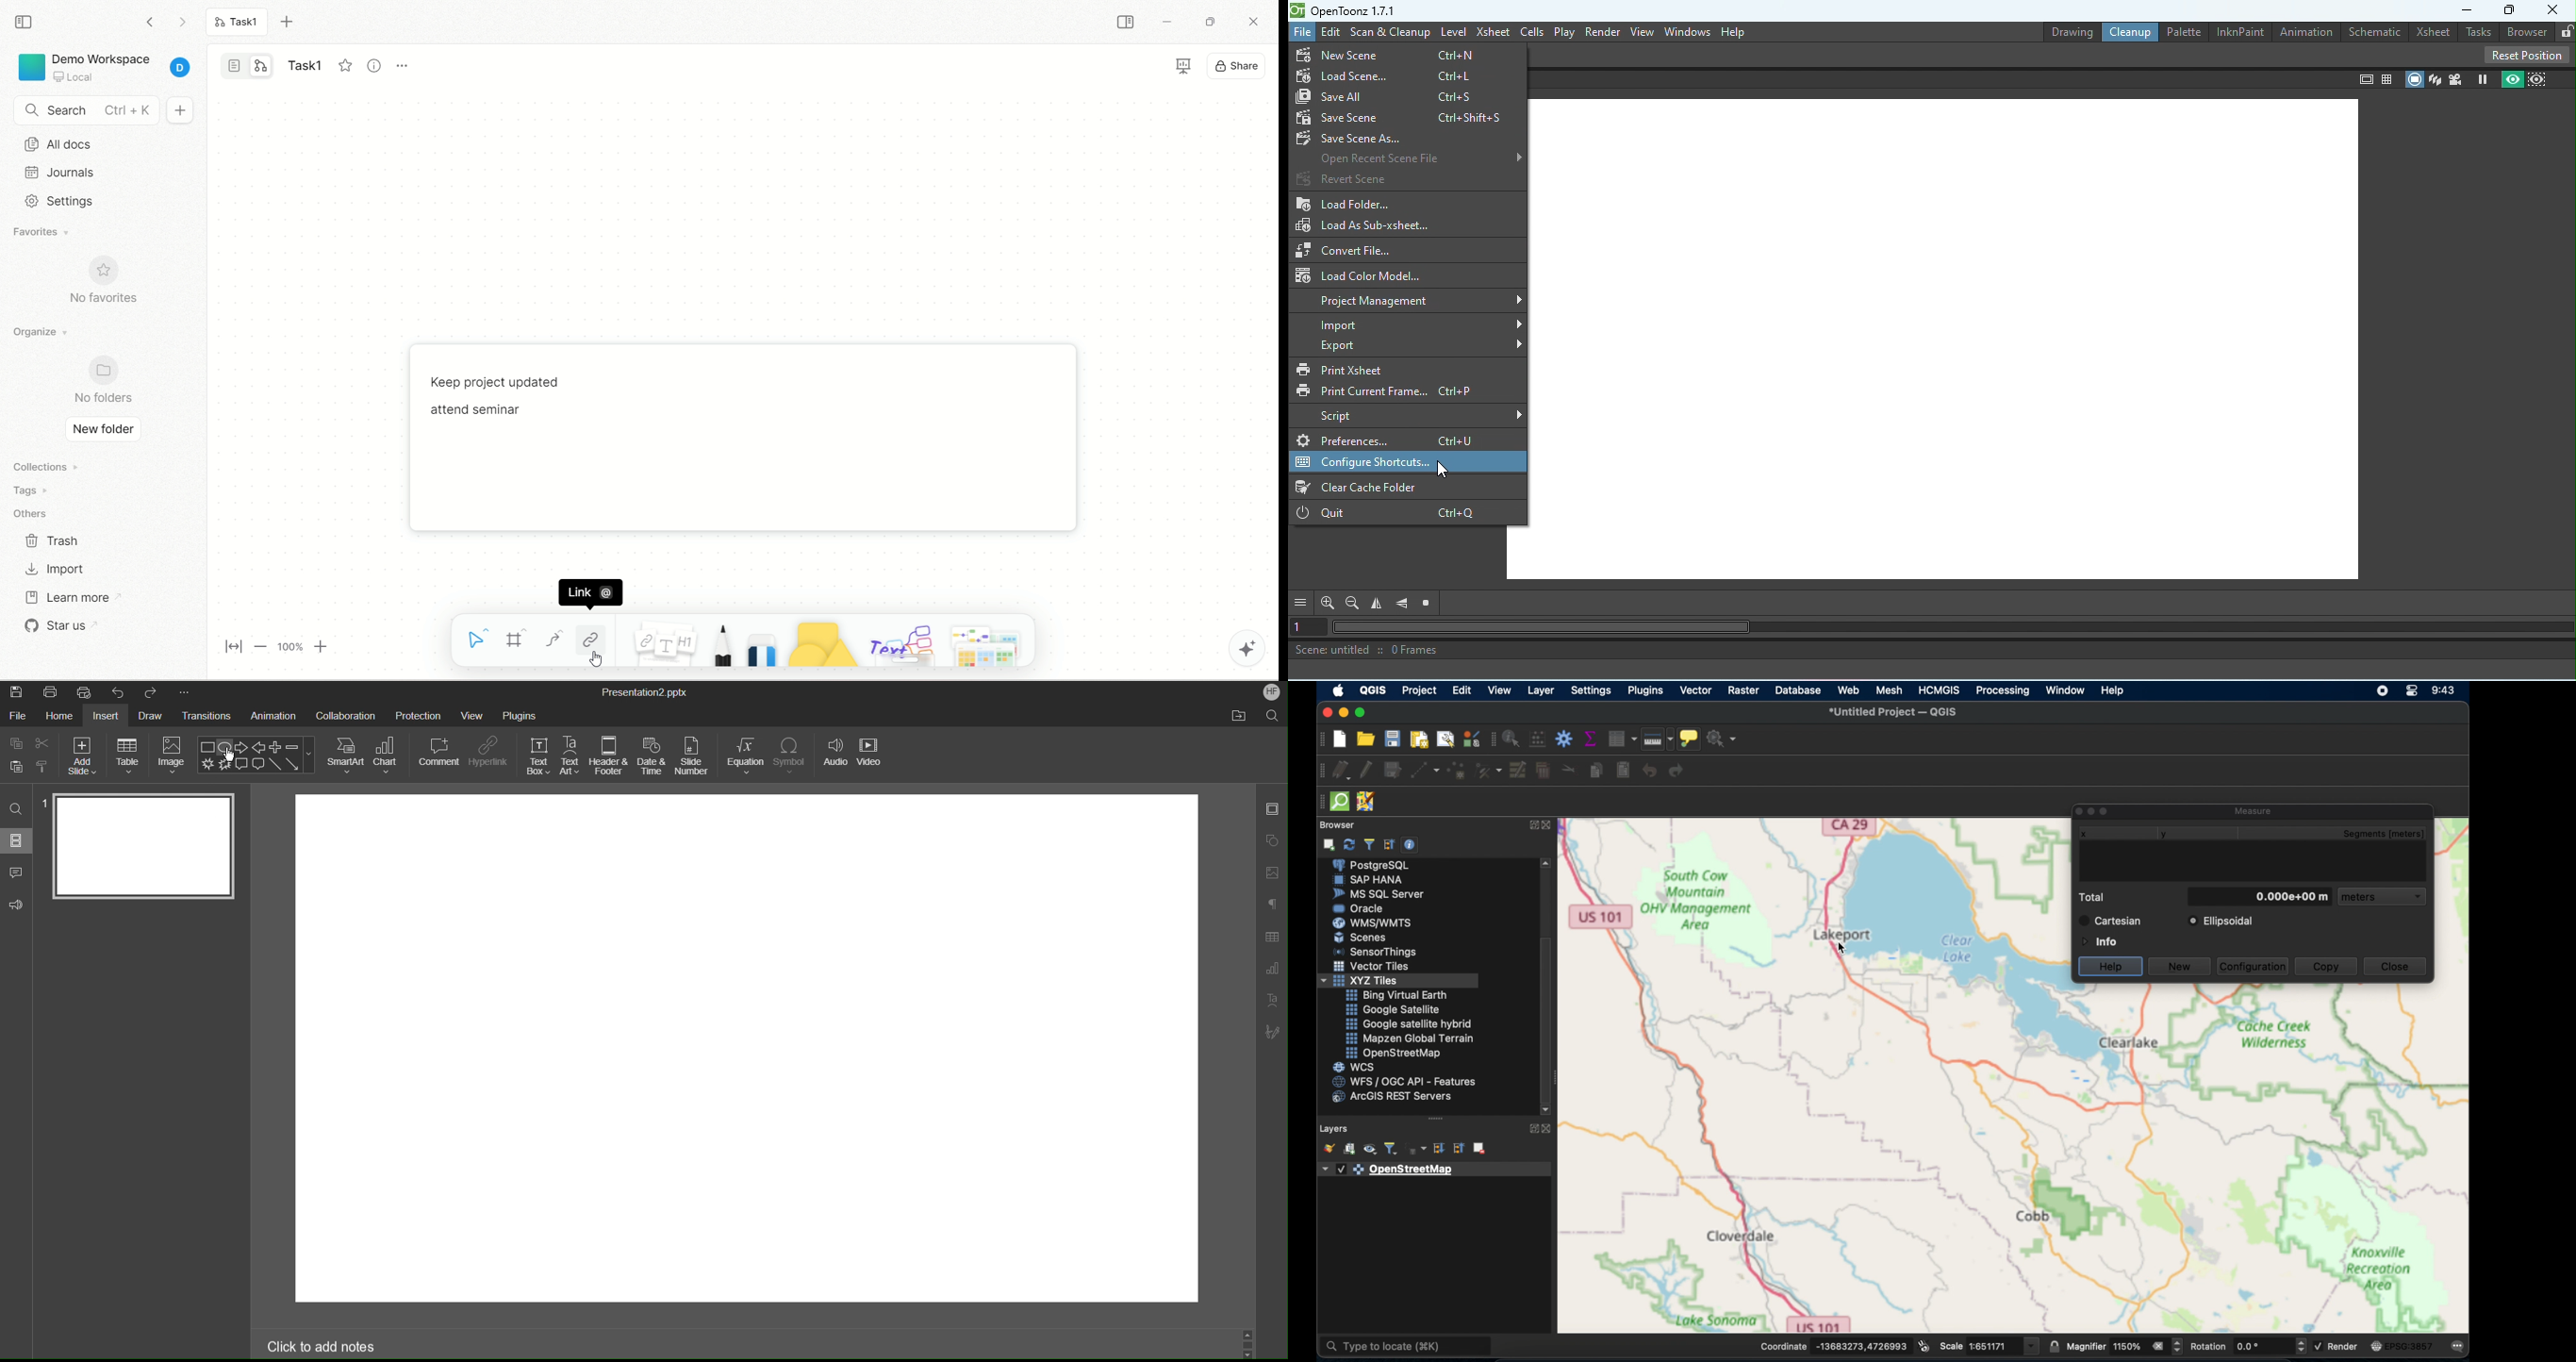 This screenshot has width=2576, height=1372. Describe the element at coordinates (1222, 64) in the screenshot. I see `display` at that location.